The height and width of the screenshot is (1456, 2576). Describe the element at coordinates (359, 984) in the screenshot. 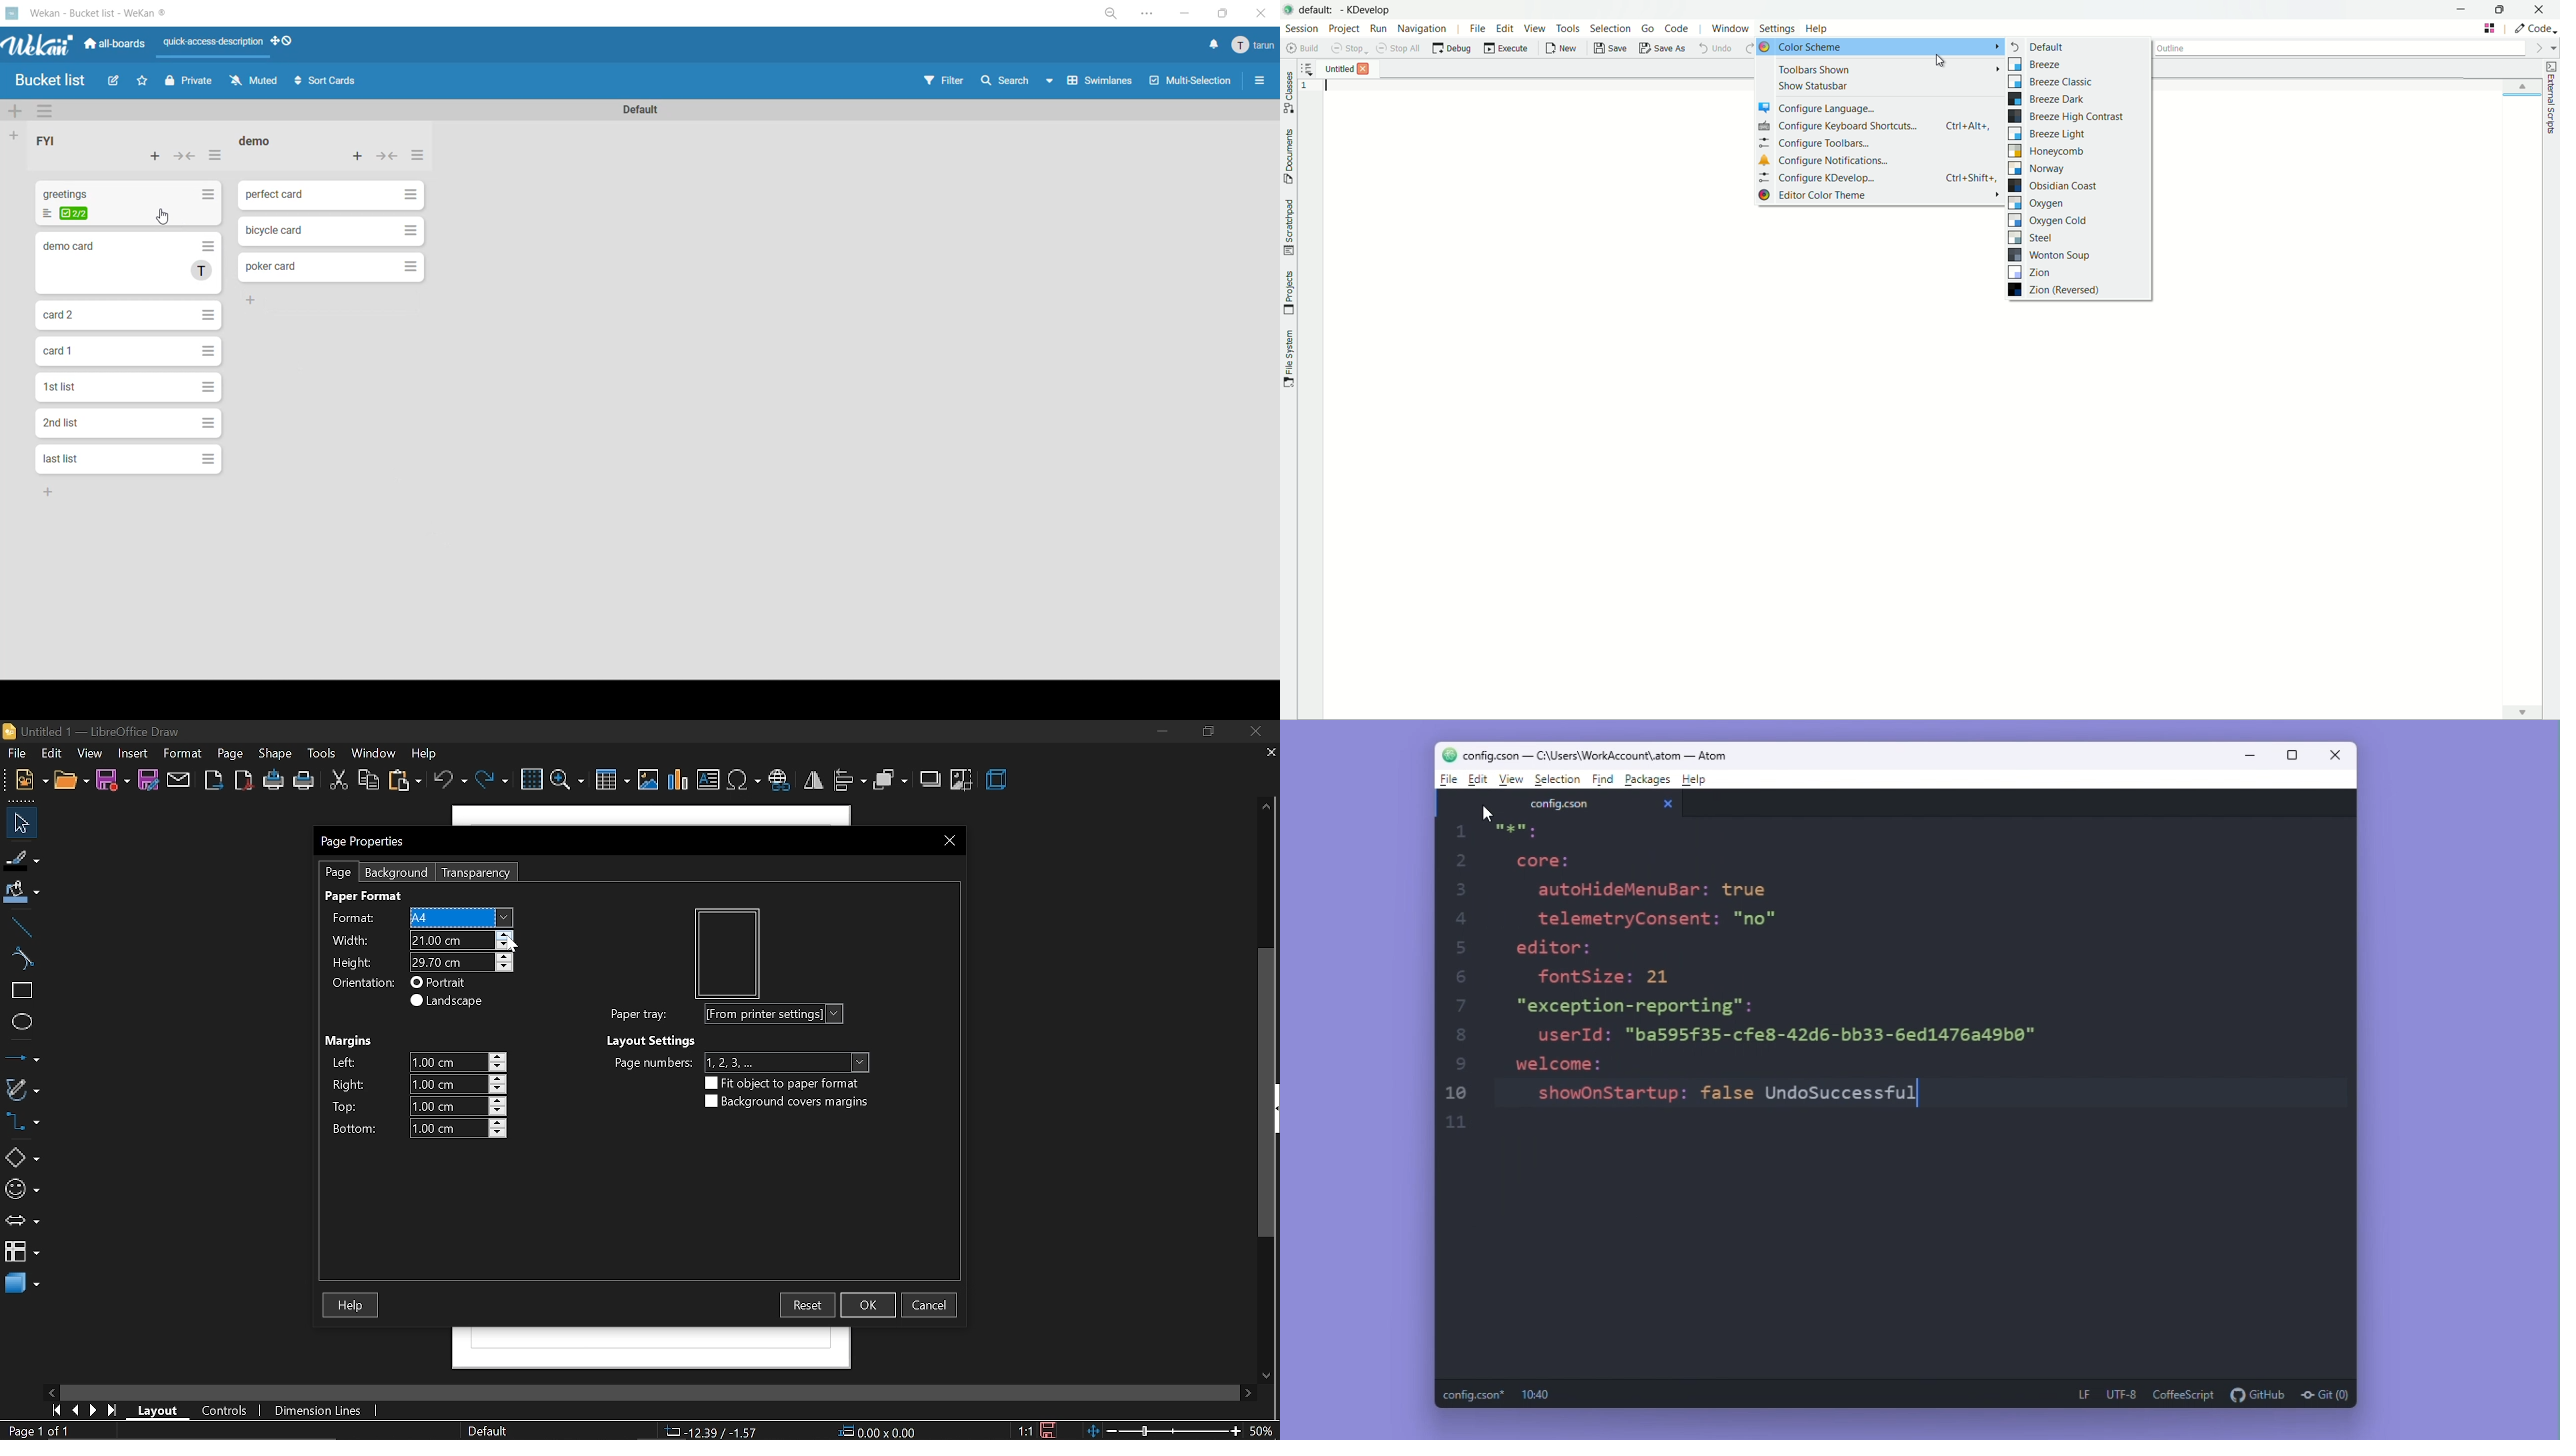

I see `Orientation` at that location.